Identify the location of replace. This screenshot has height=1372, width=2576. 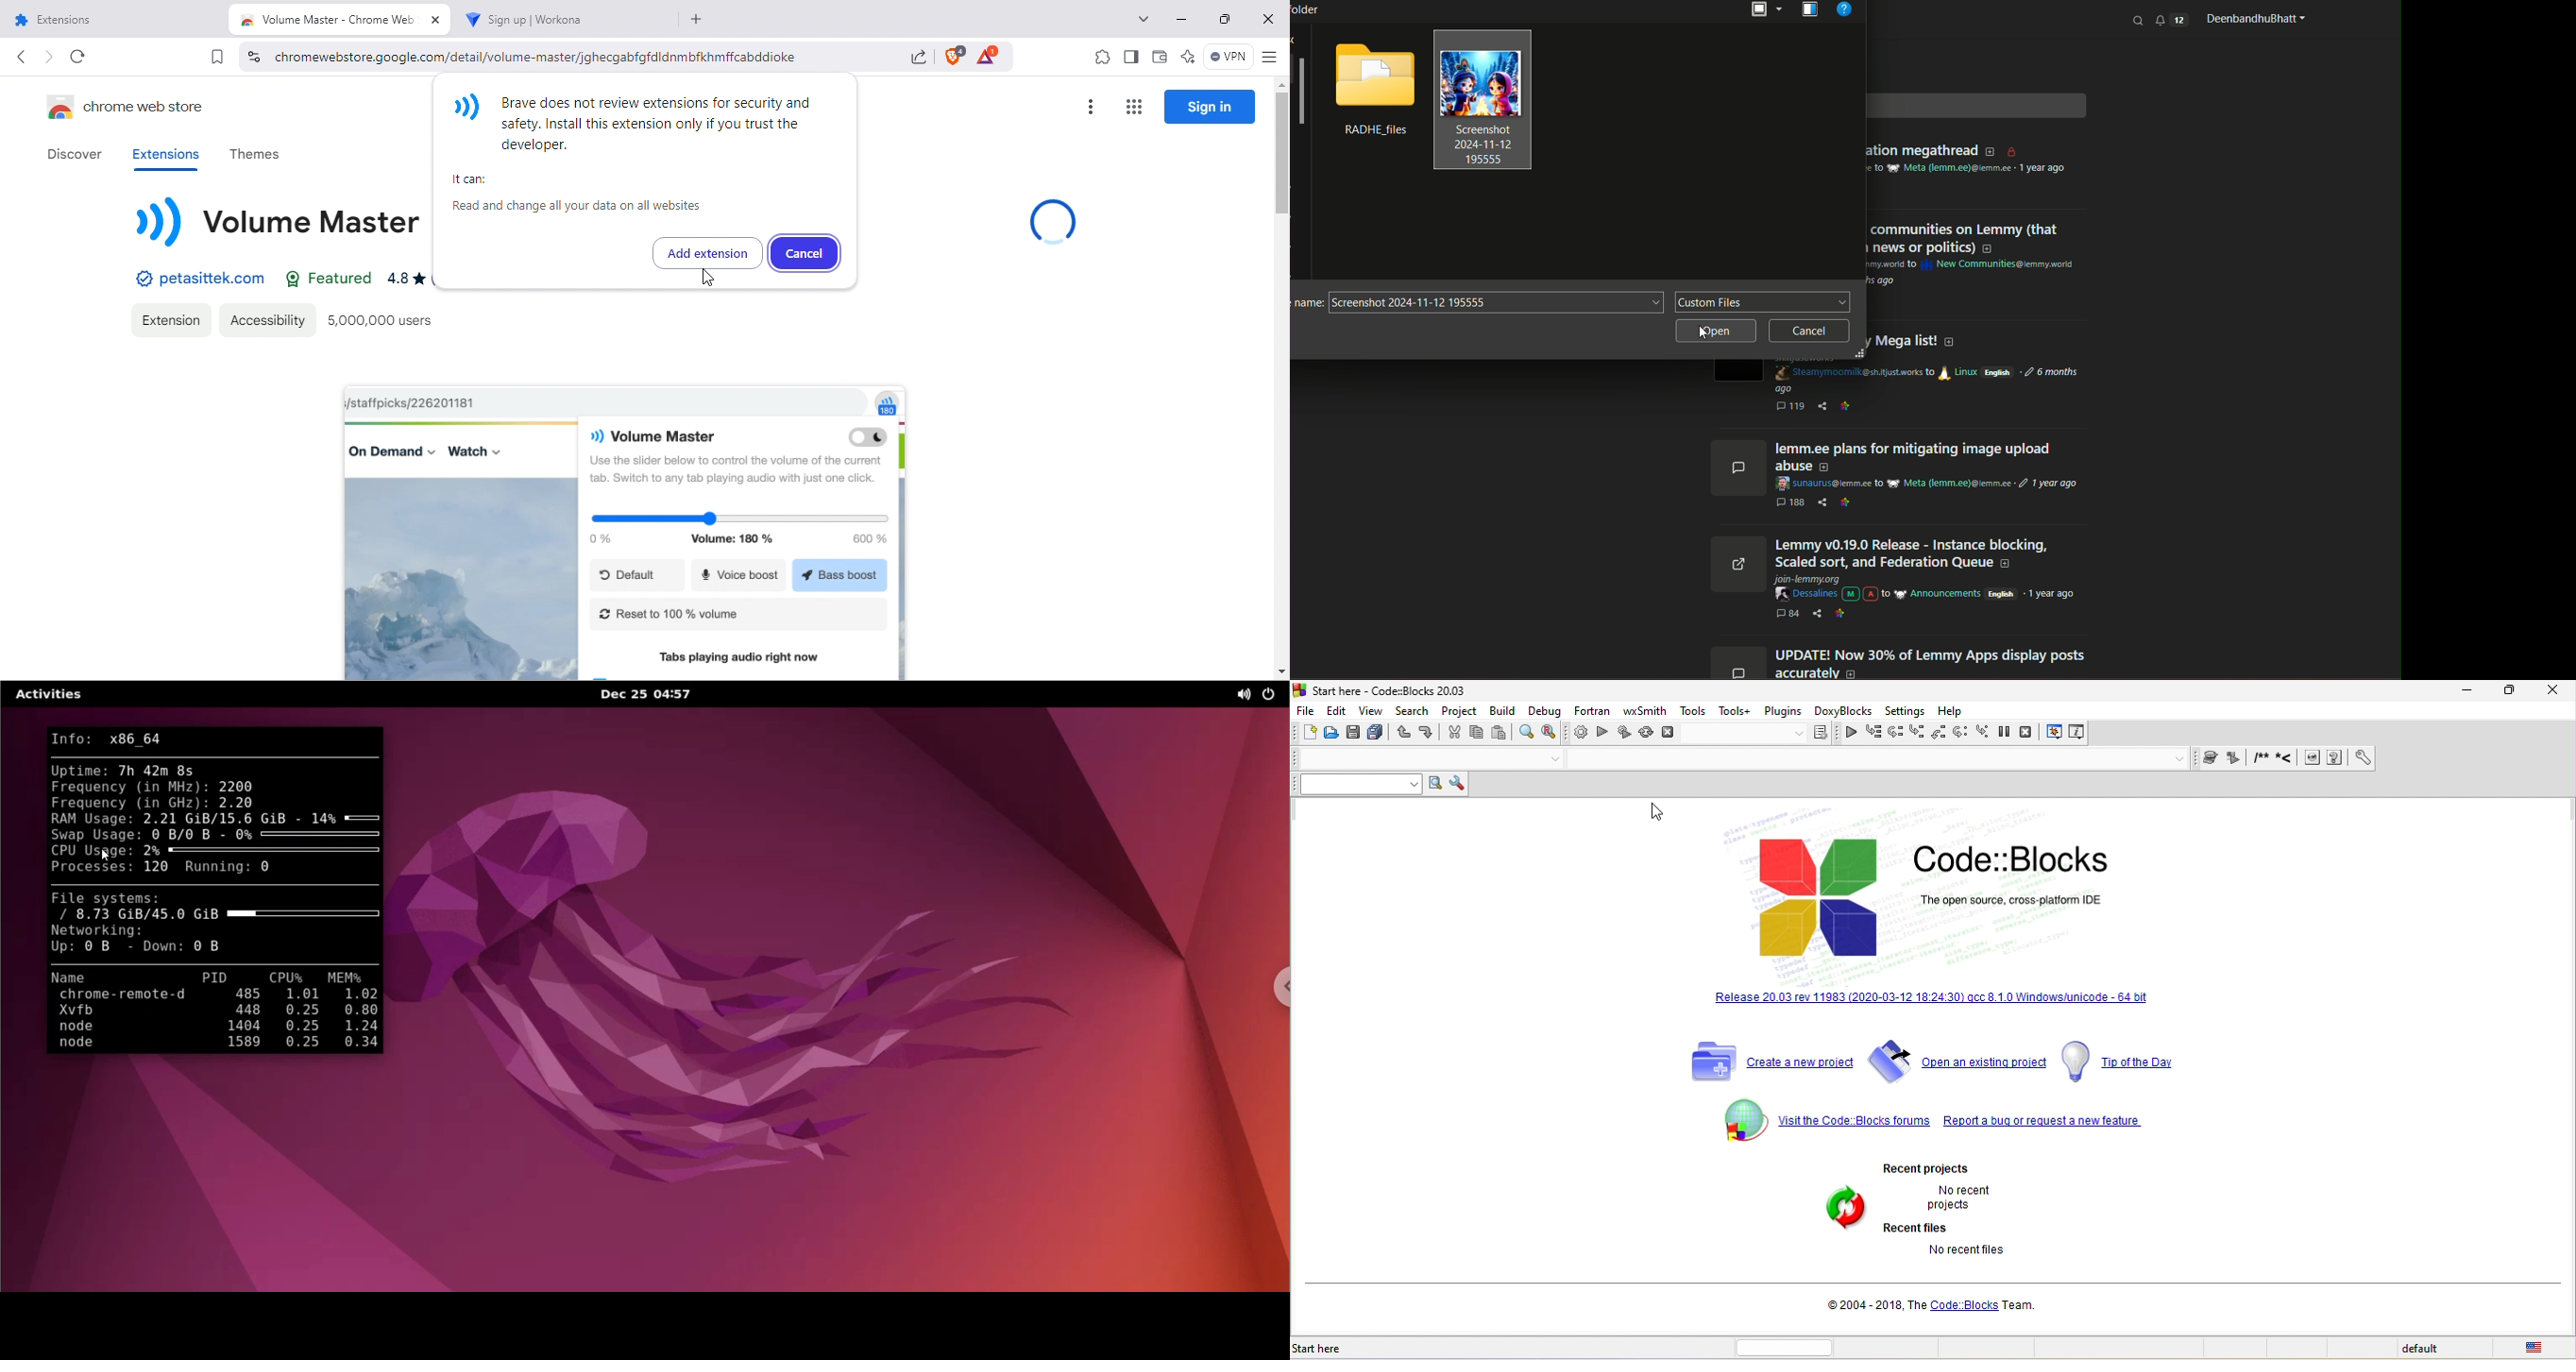
(1550, 733).